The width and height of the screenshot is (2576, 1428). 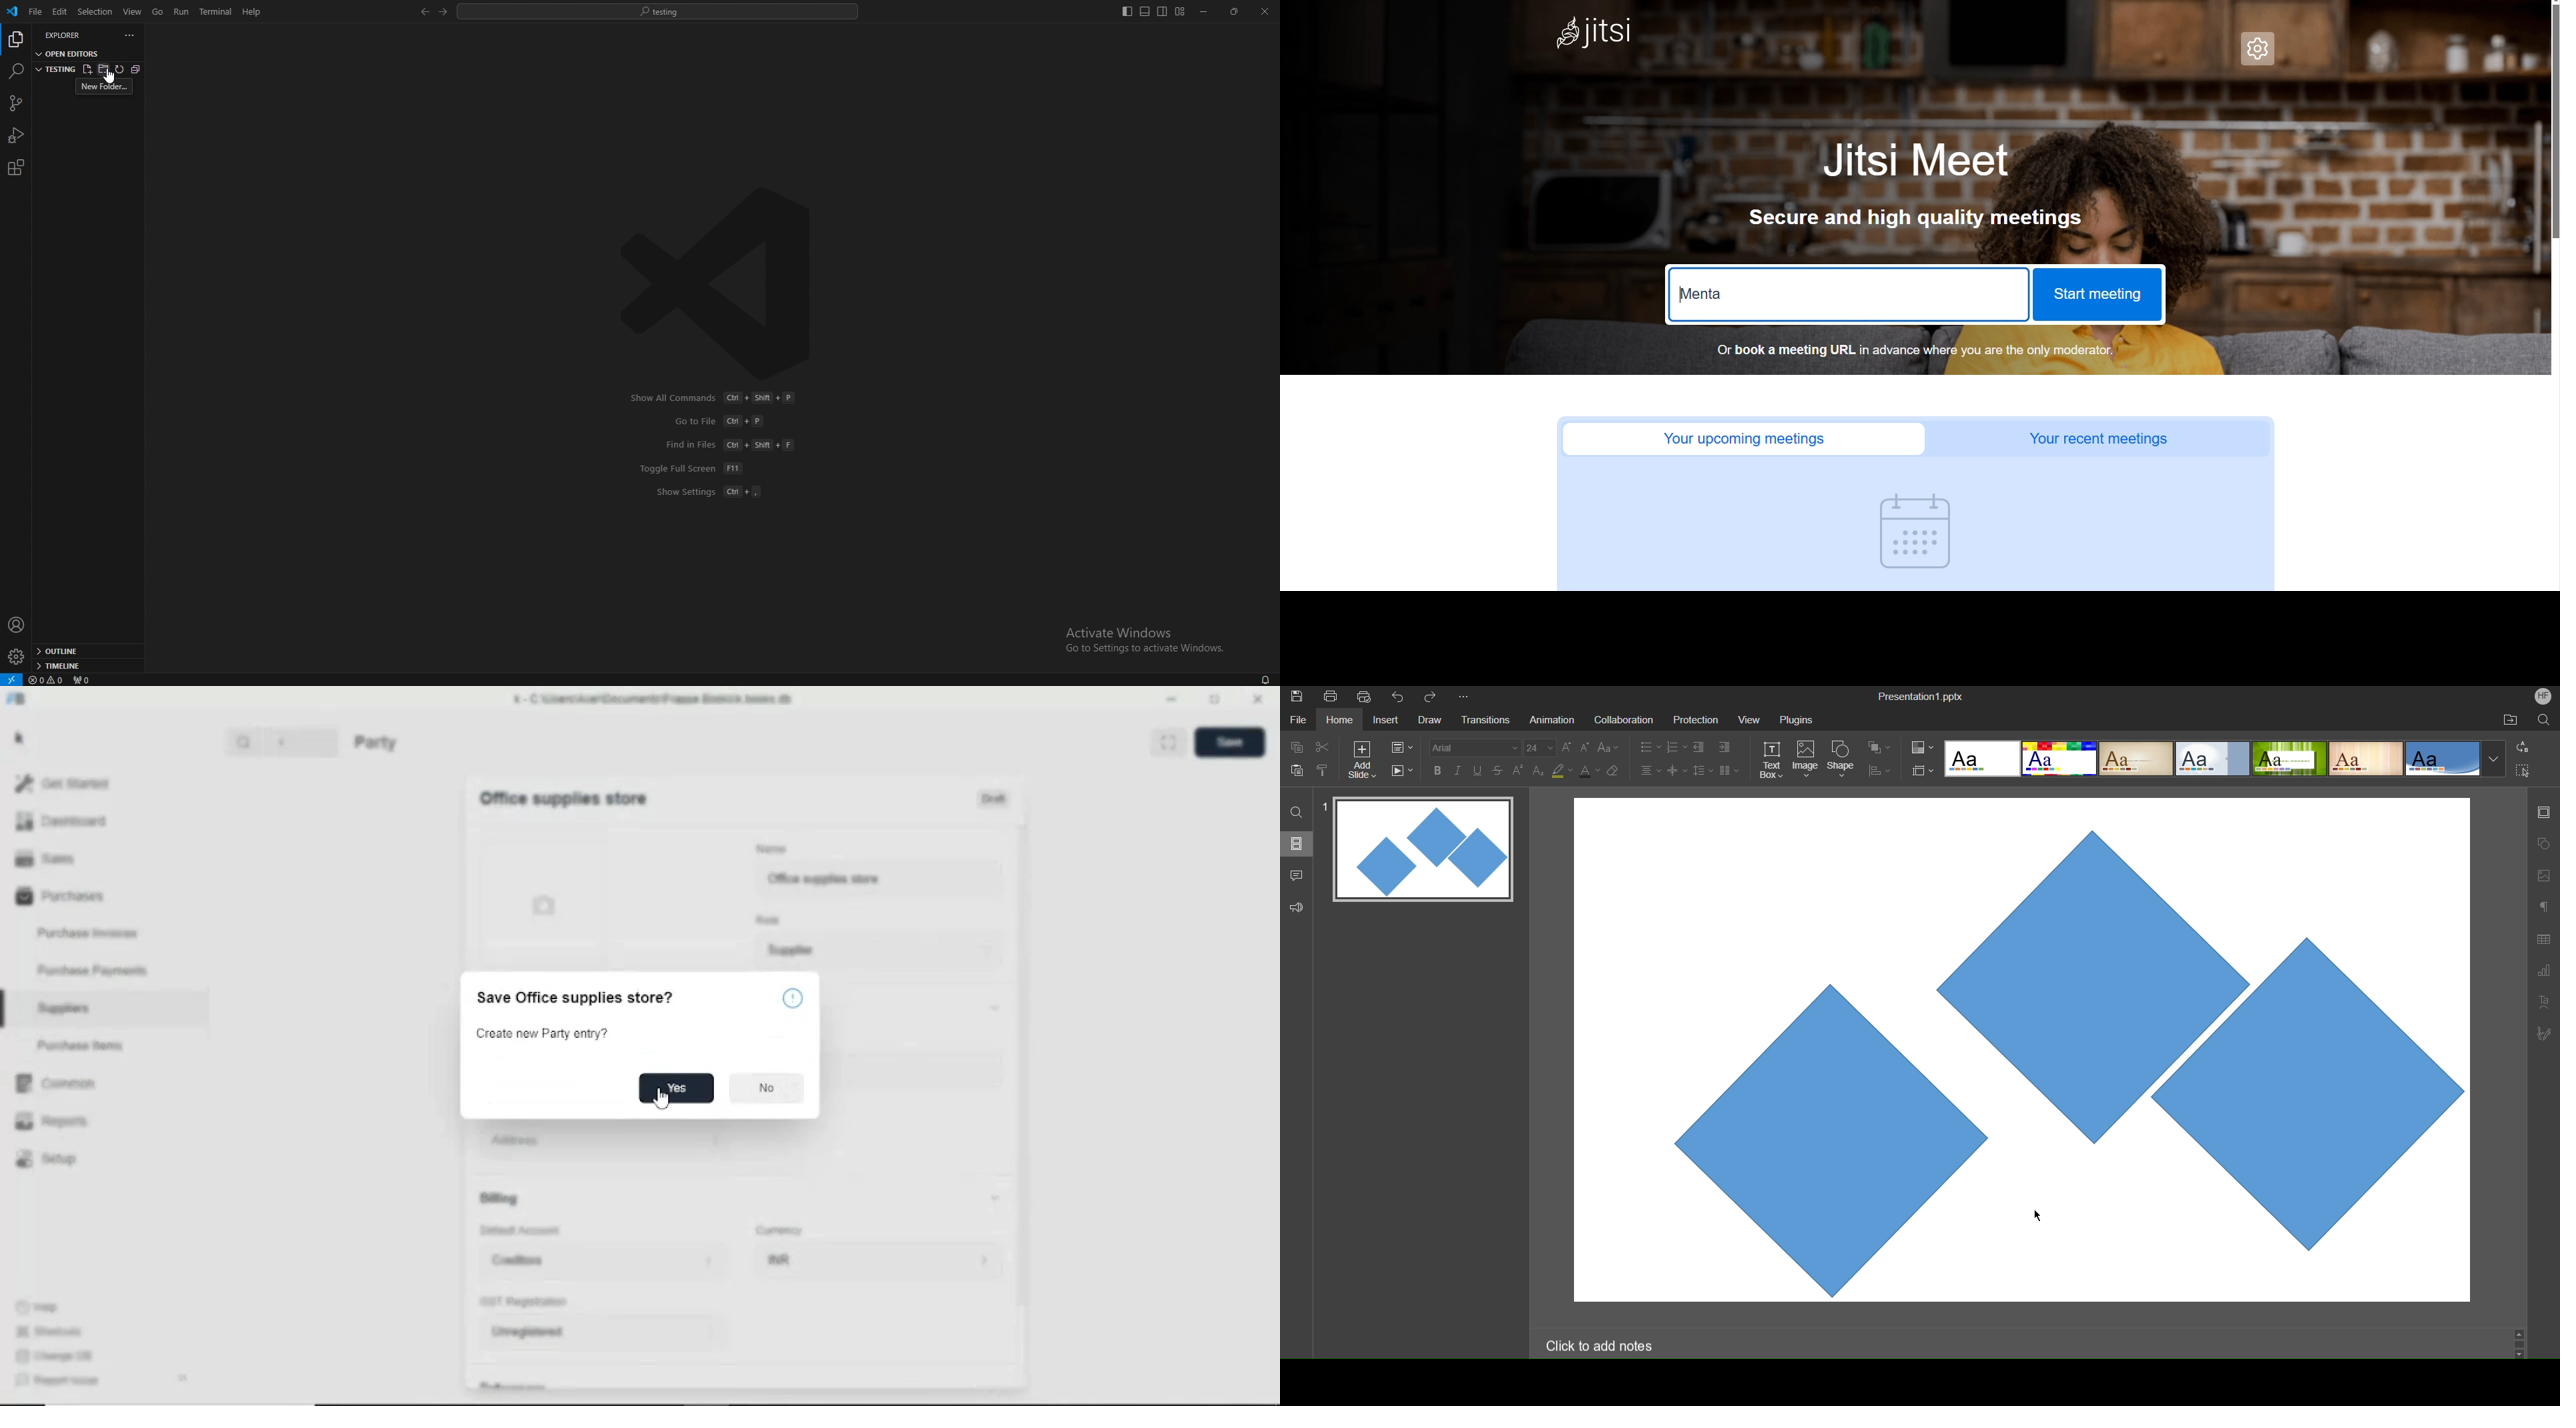 What do you see at coordinates (1519, 770) in the screenshot?
I see `Superscript` at bounding box center [1519, 770].